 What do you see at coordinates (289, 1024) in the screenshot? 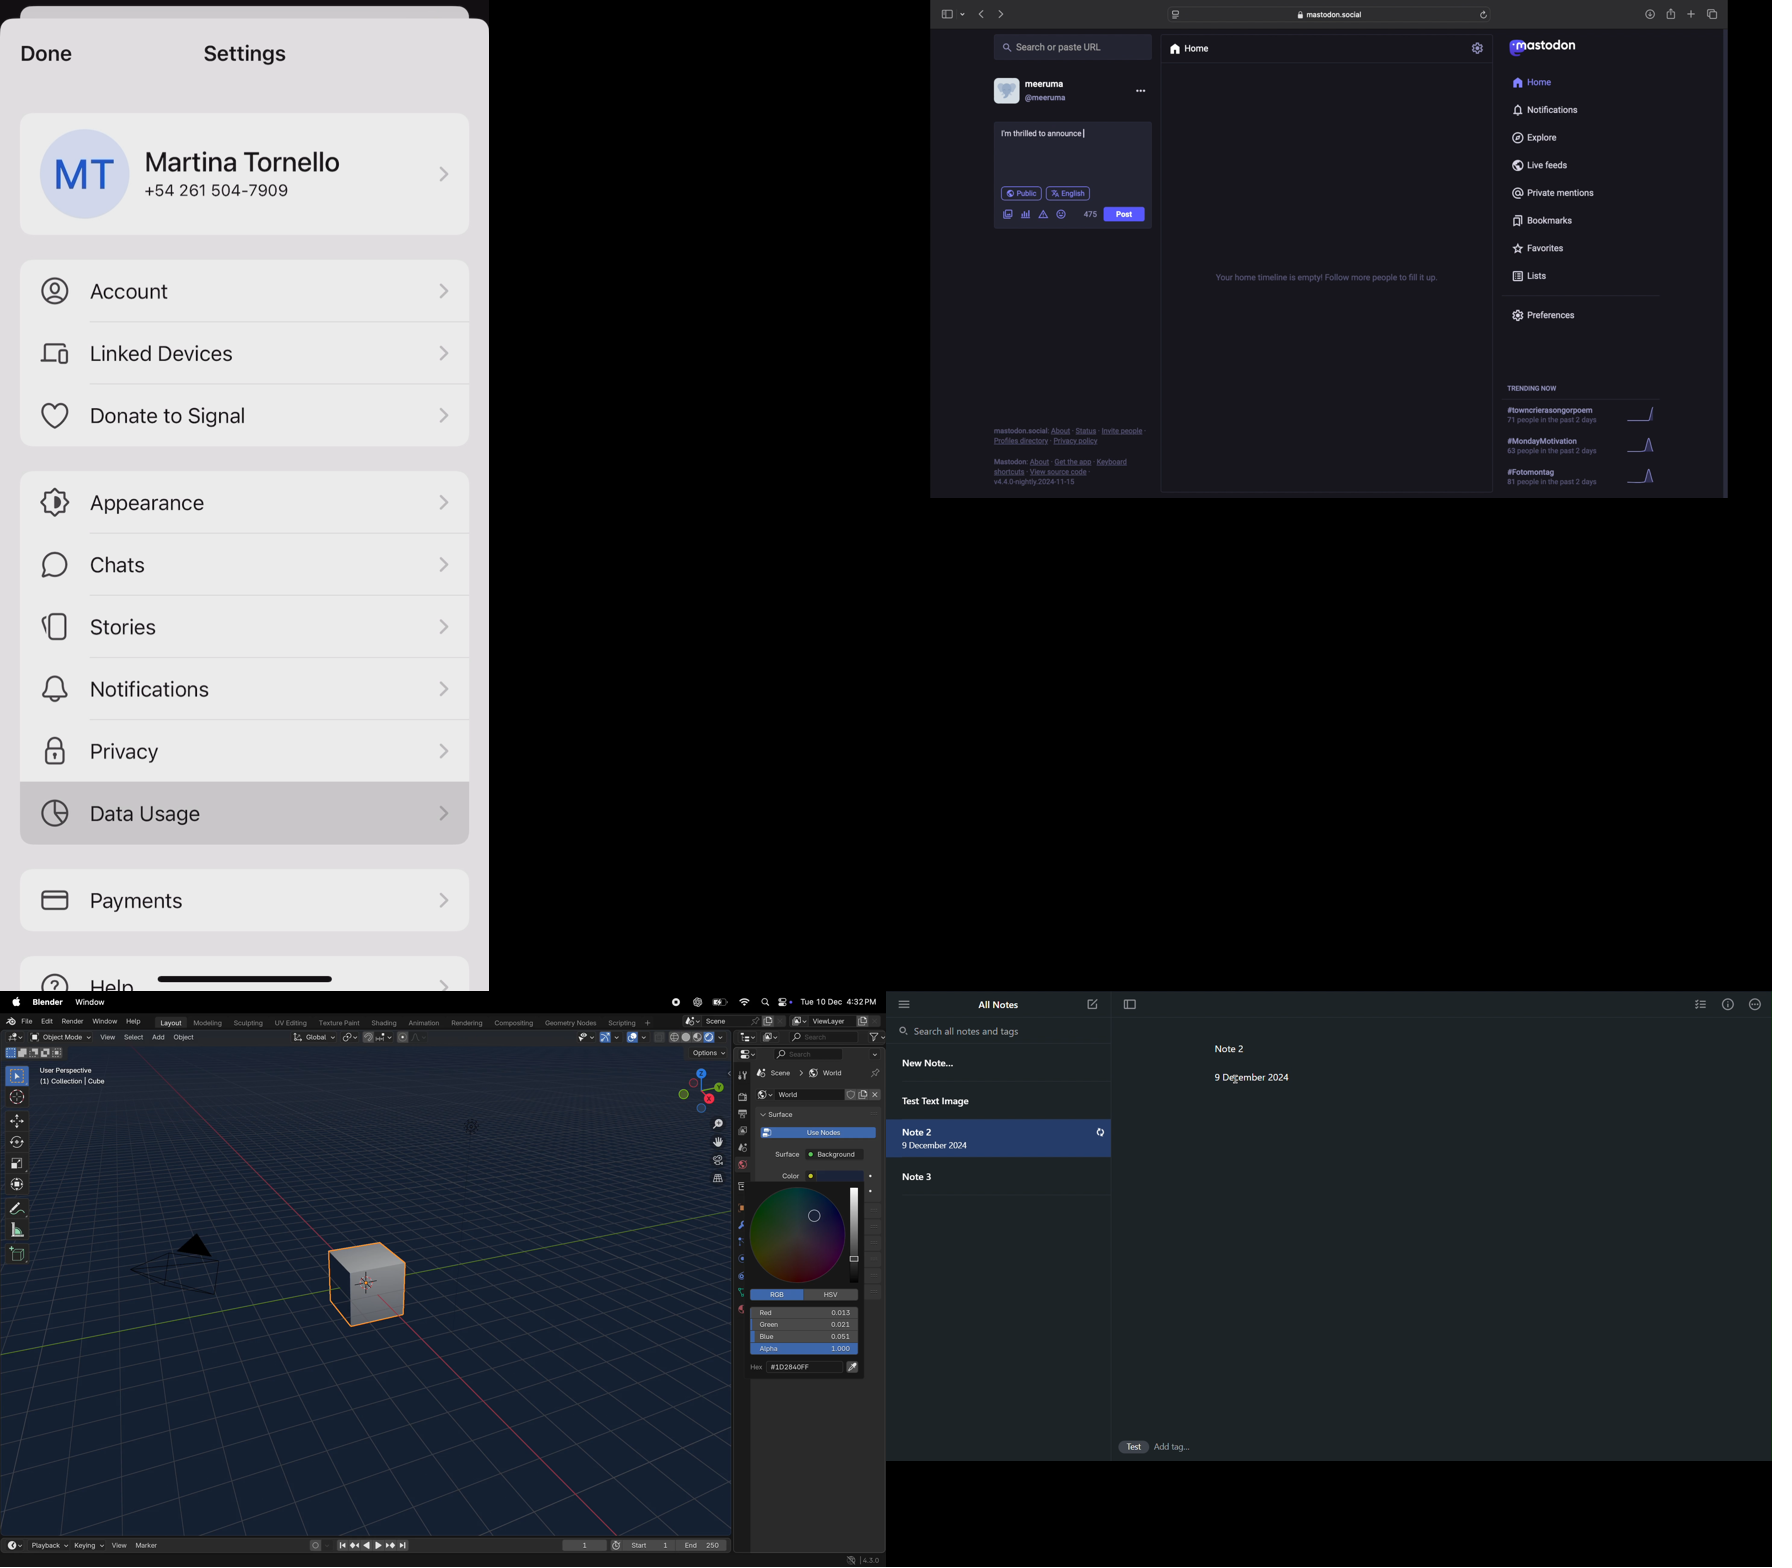
I see `UV editing` at bounding box center [289, 1024].